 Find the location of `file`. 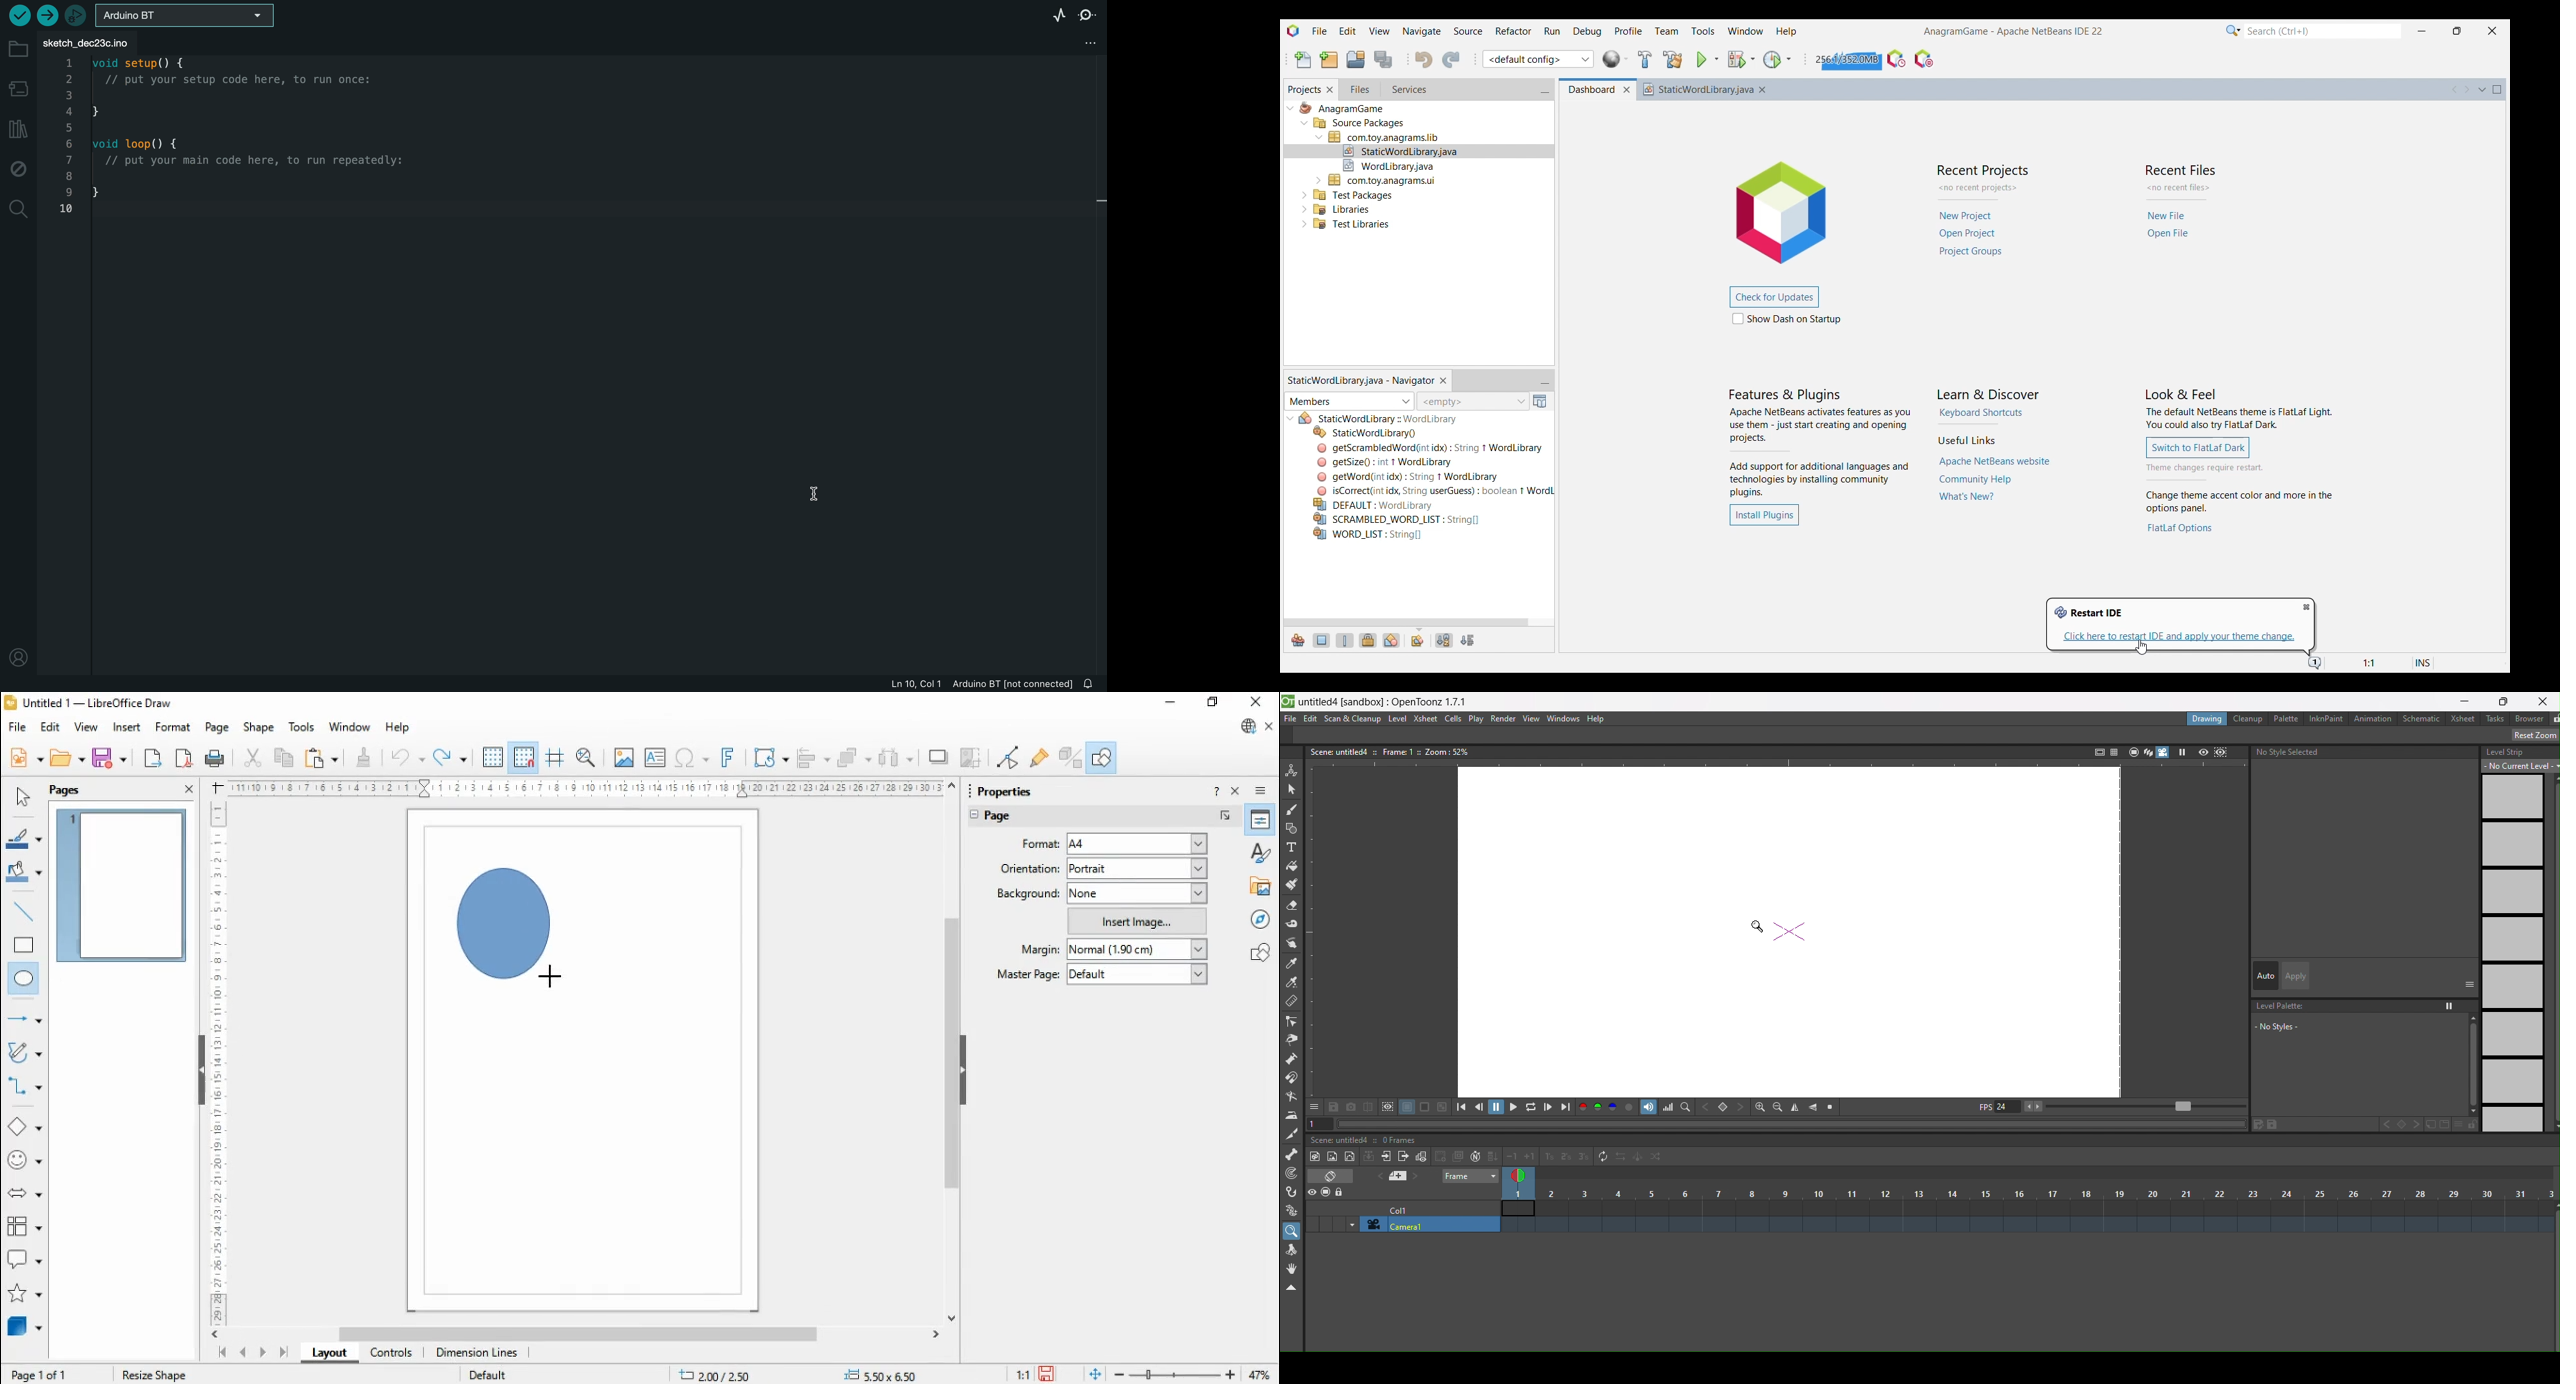

file is located at coordinates (19, 727).